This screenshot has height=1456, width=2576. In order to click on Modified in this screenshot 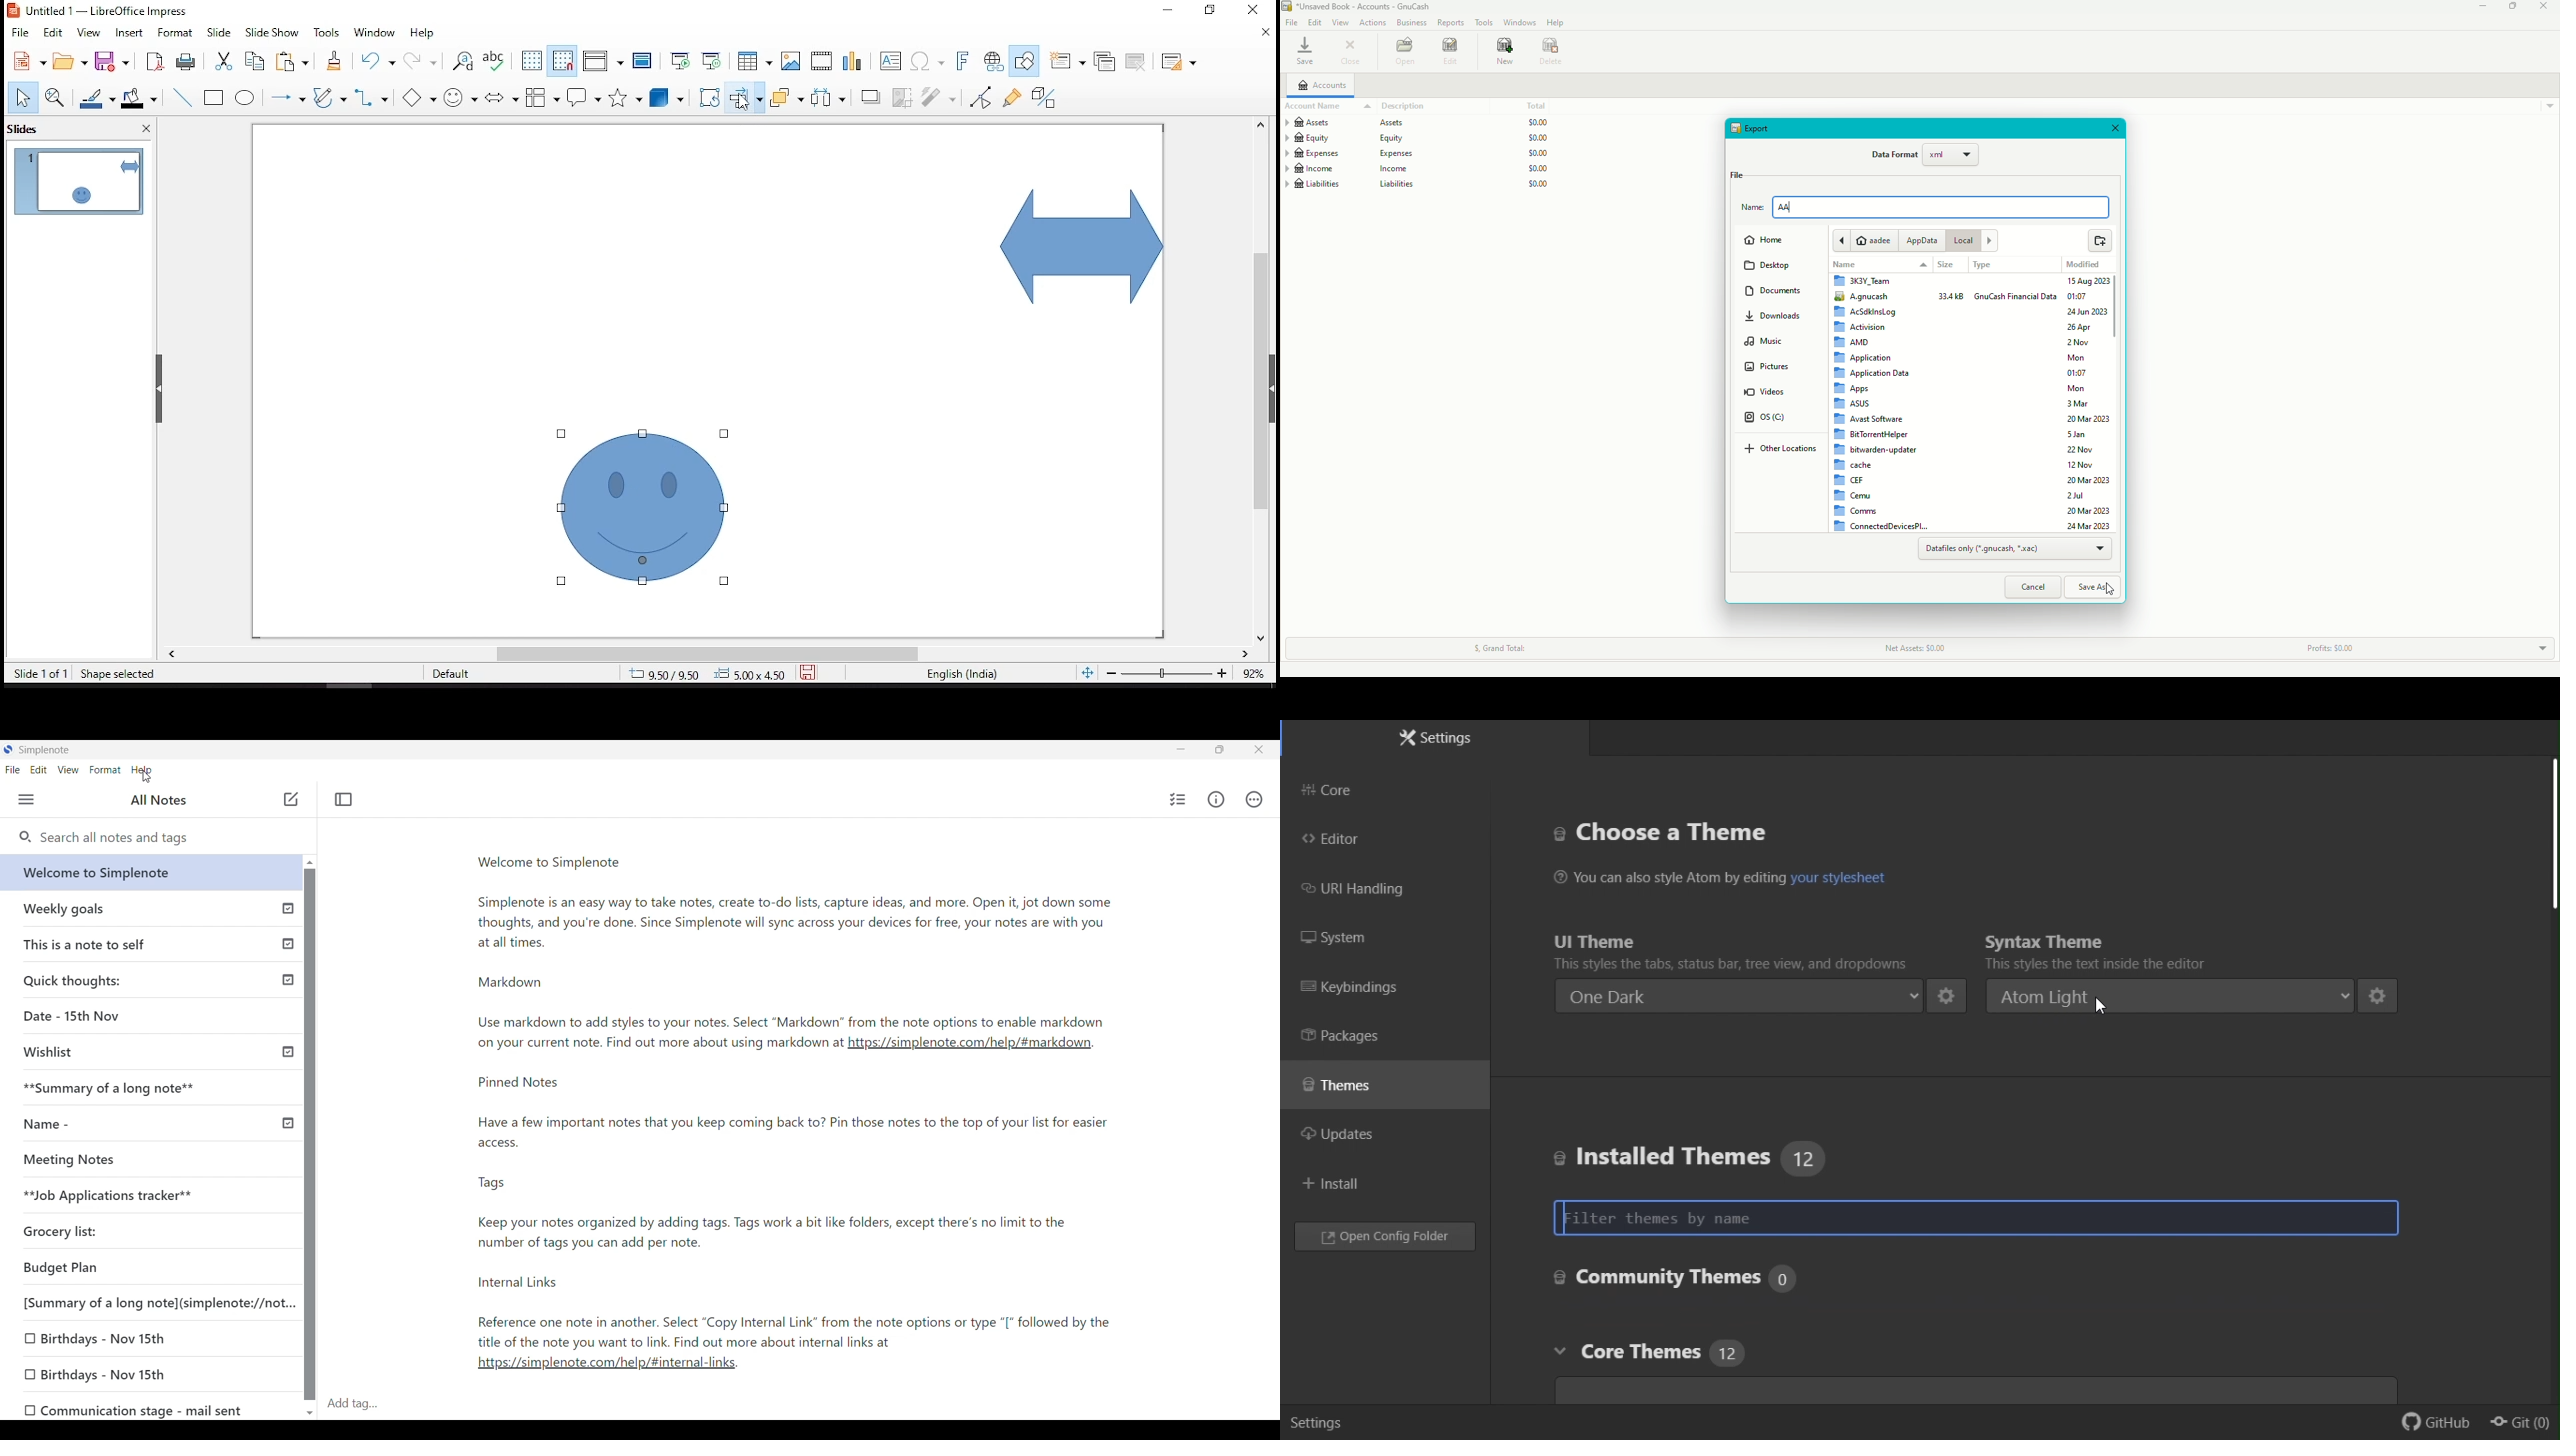, I will do `click(2085, 265)`.